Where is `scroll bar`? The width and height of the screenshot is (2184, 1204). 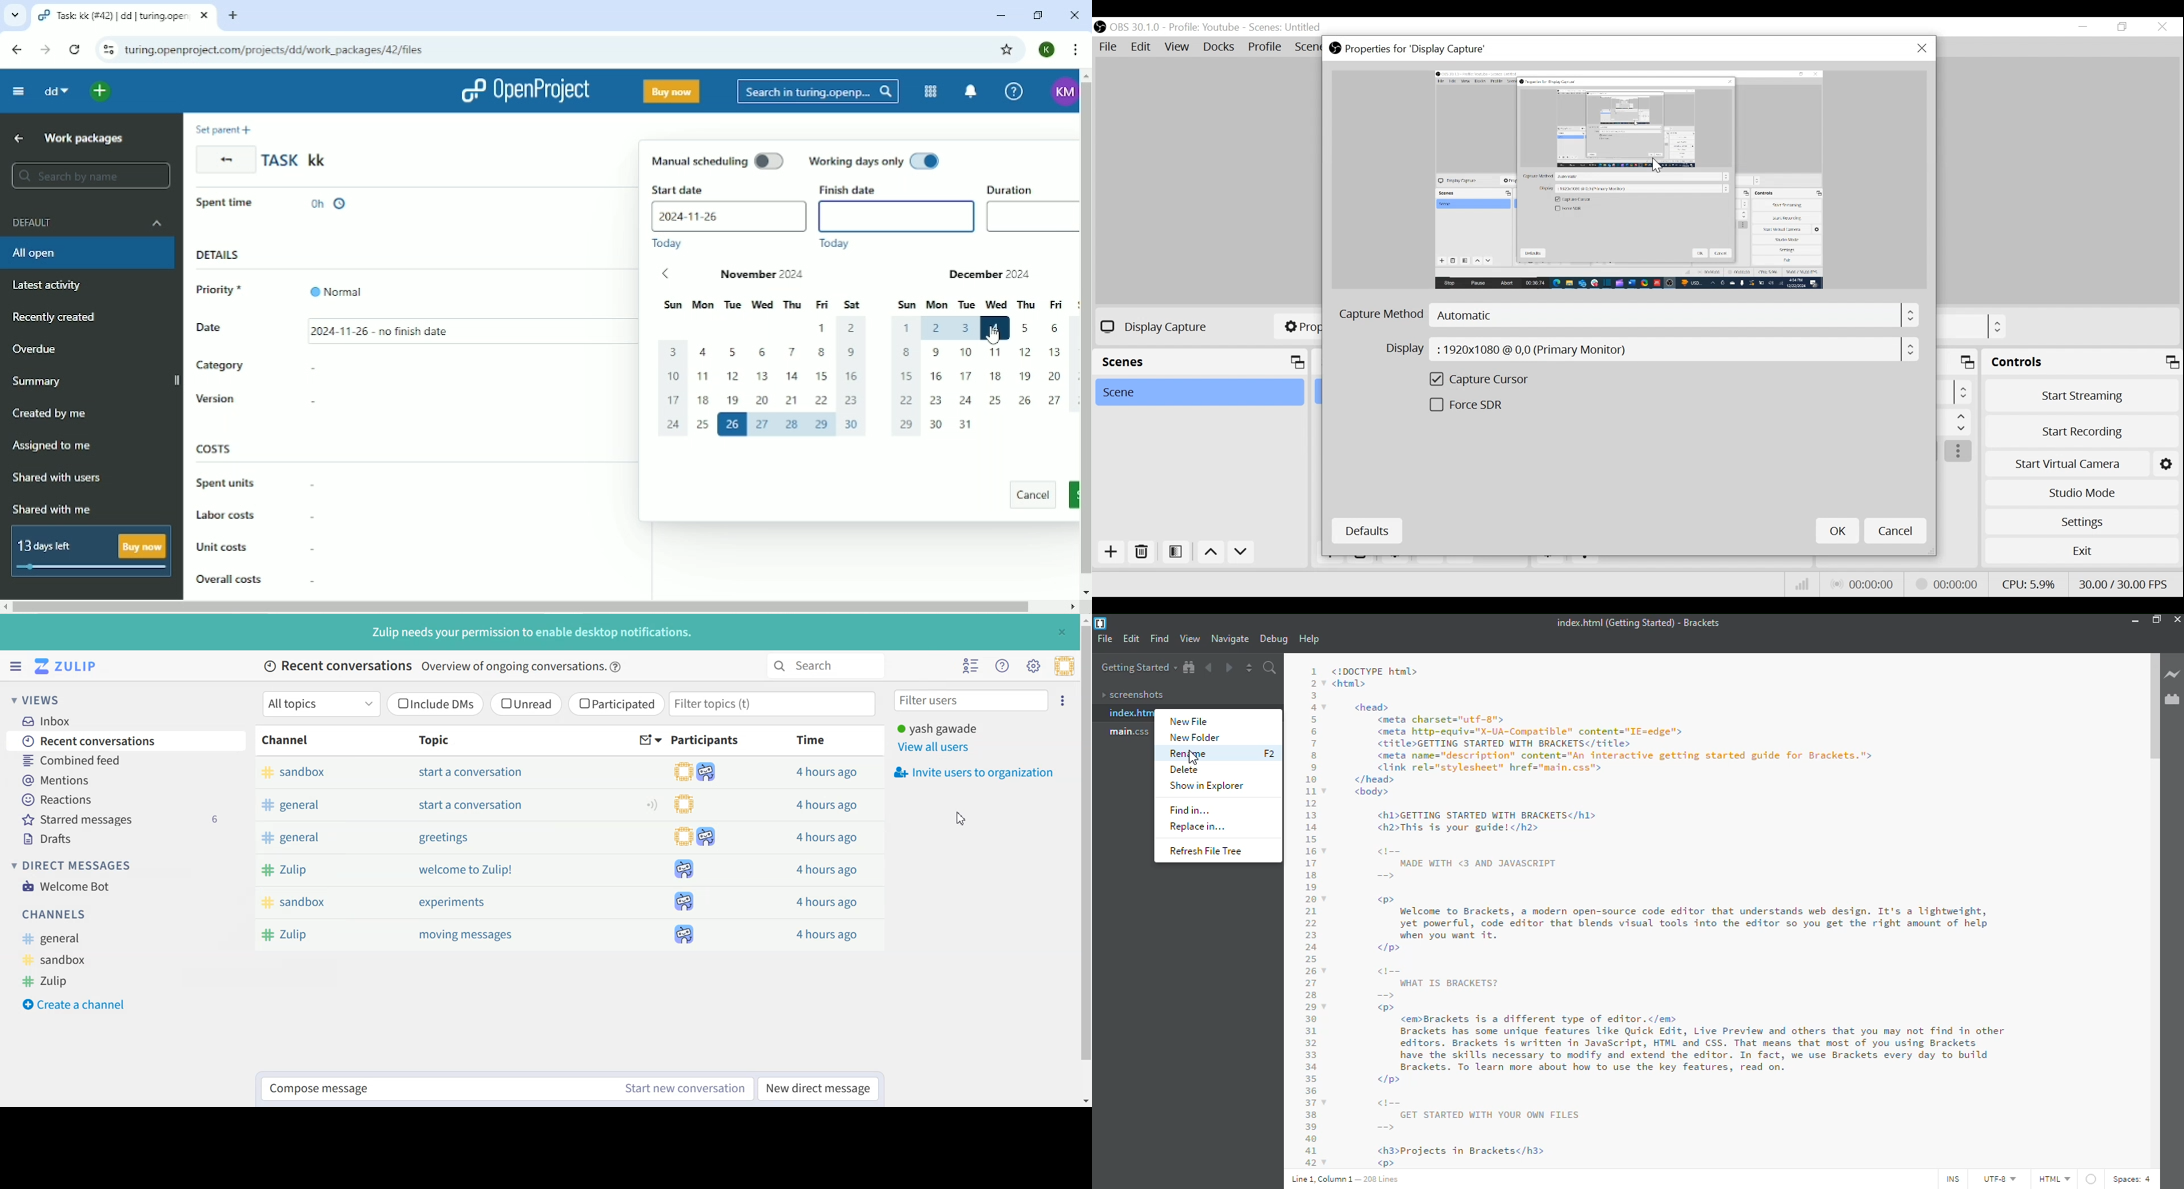
scroll bar is located at coordinates (2152, 709).